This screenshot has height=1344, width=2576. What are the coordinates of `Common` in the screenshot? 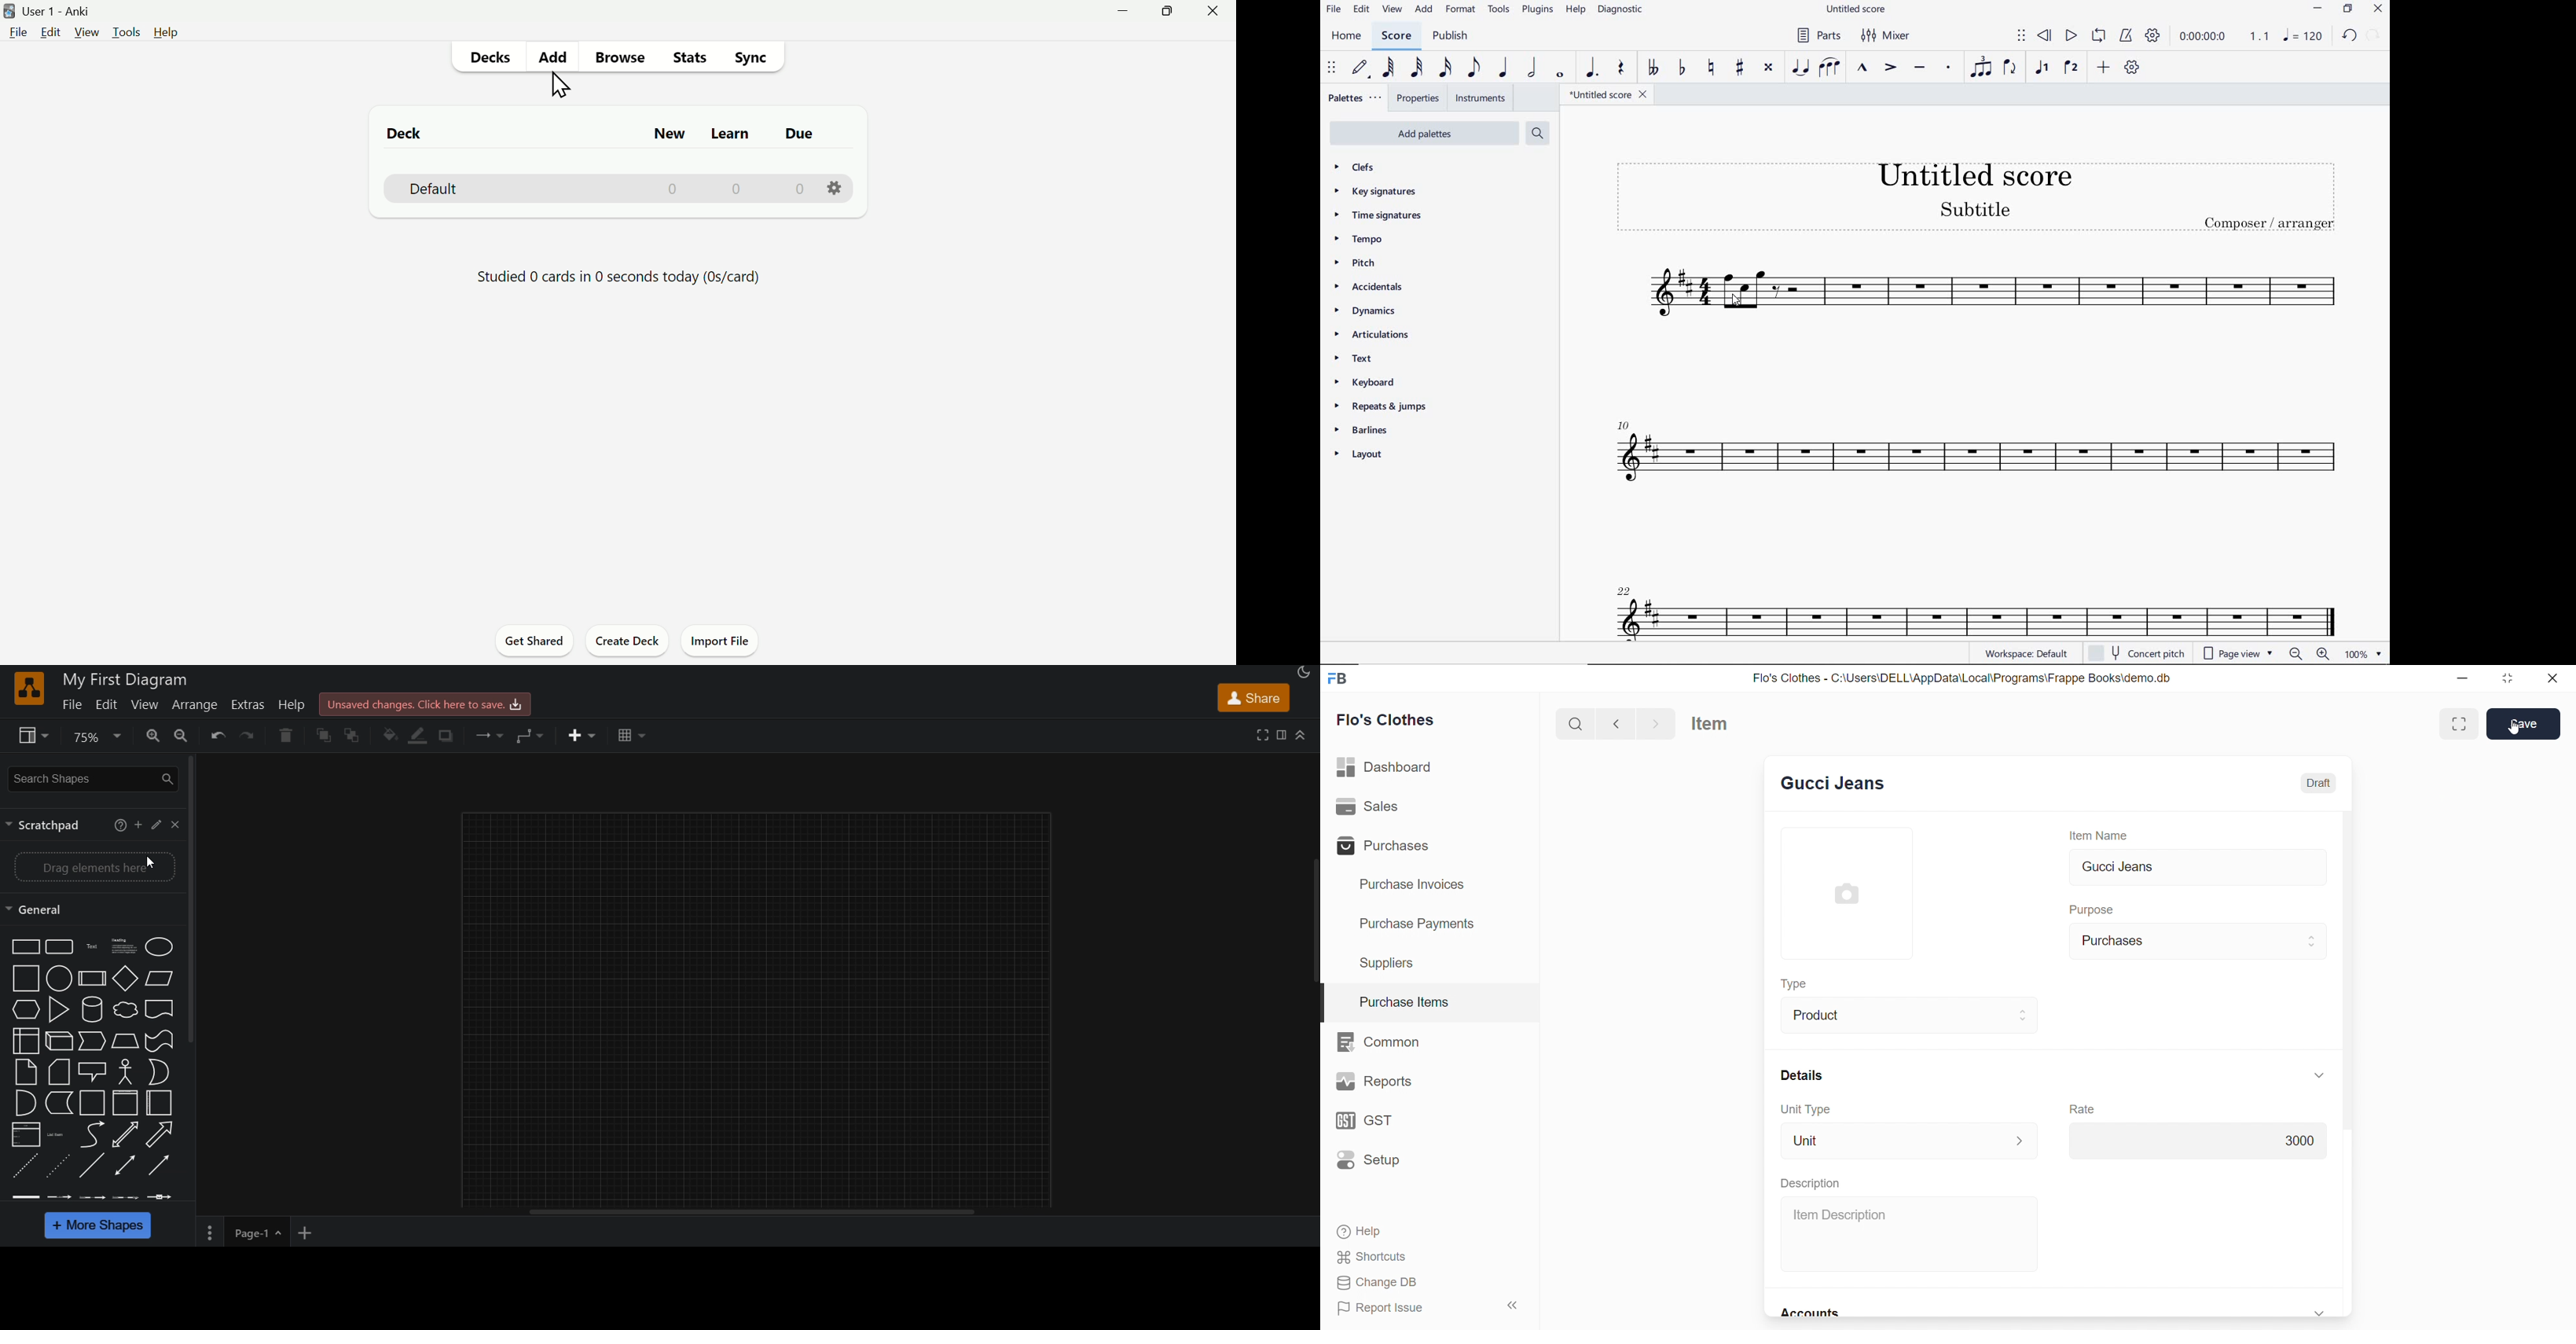 It's located at (1386, 1041).